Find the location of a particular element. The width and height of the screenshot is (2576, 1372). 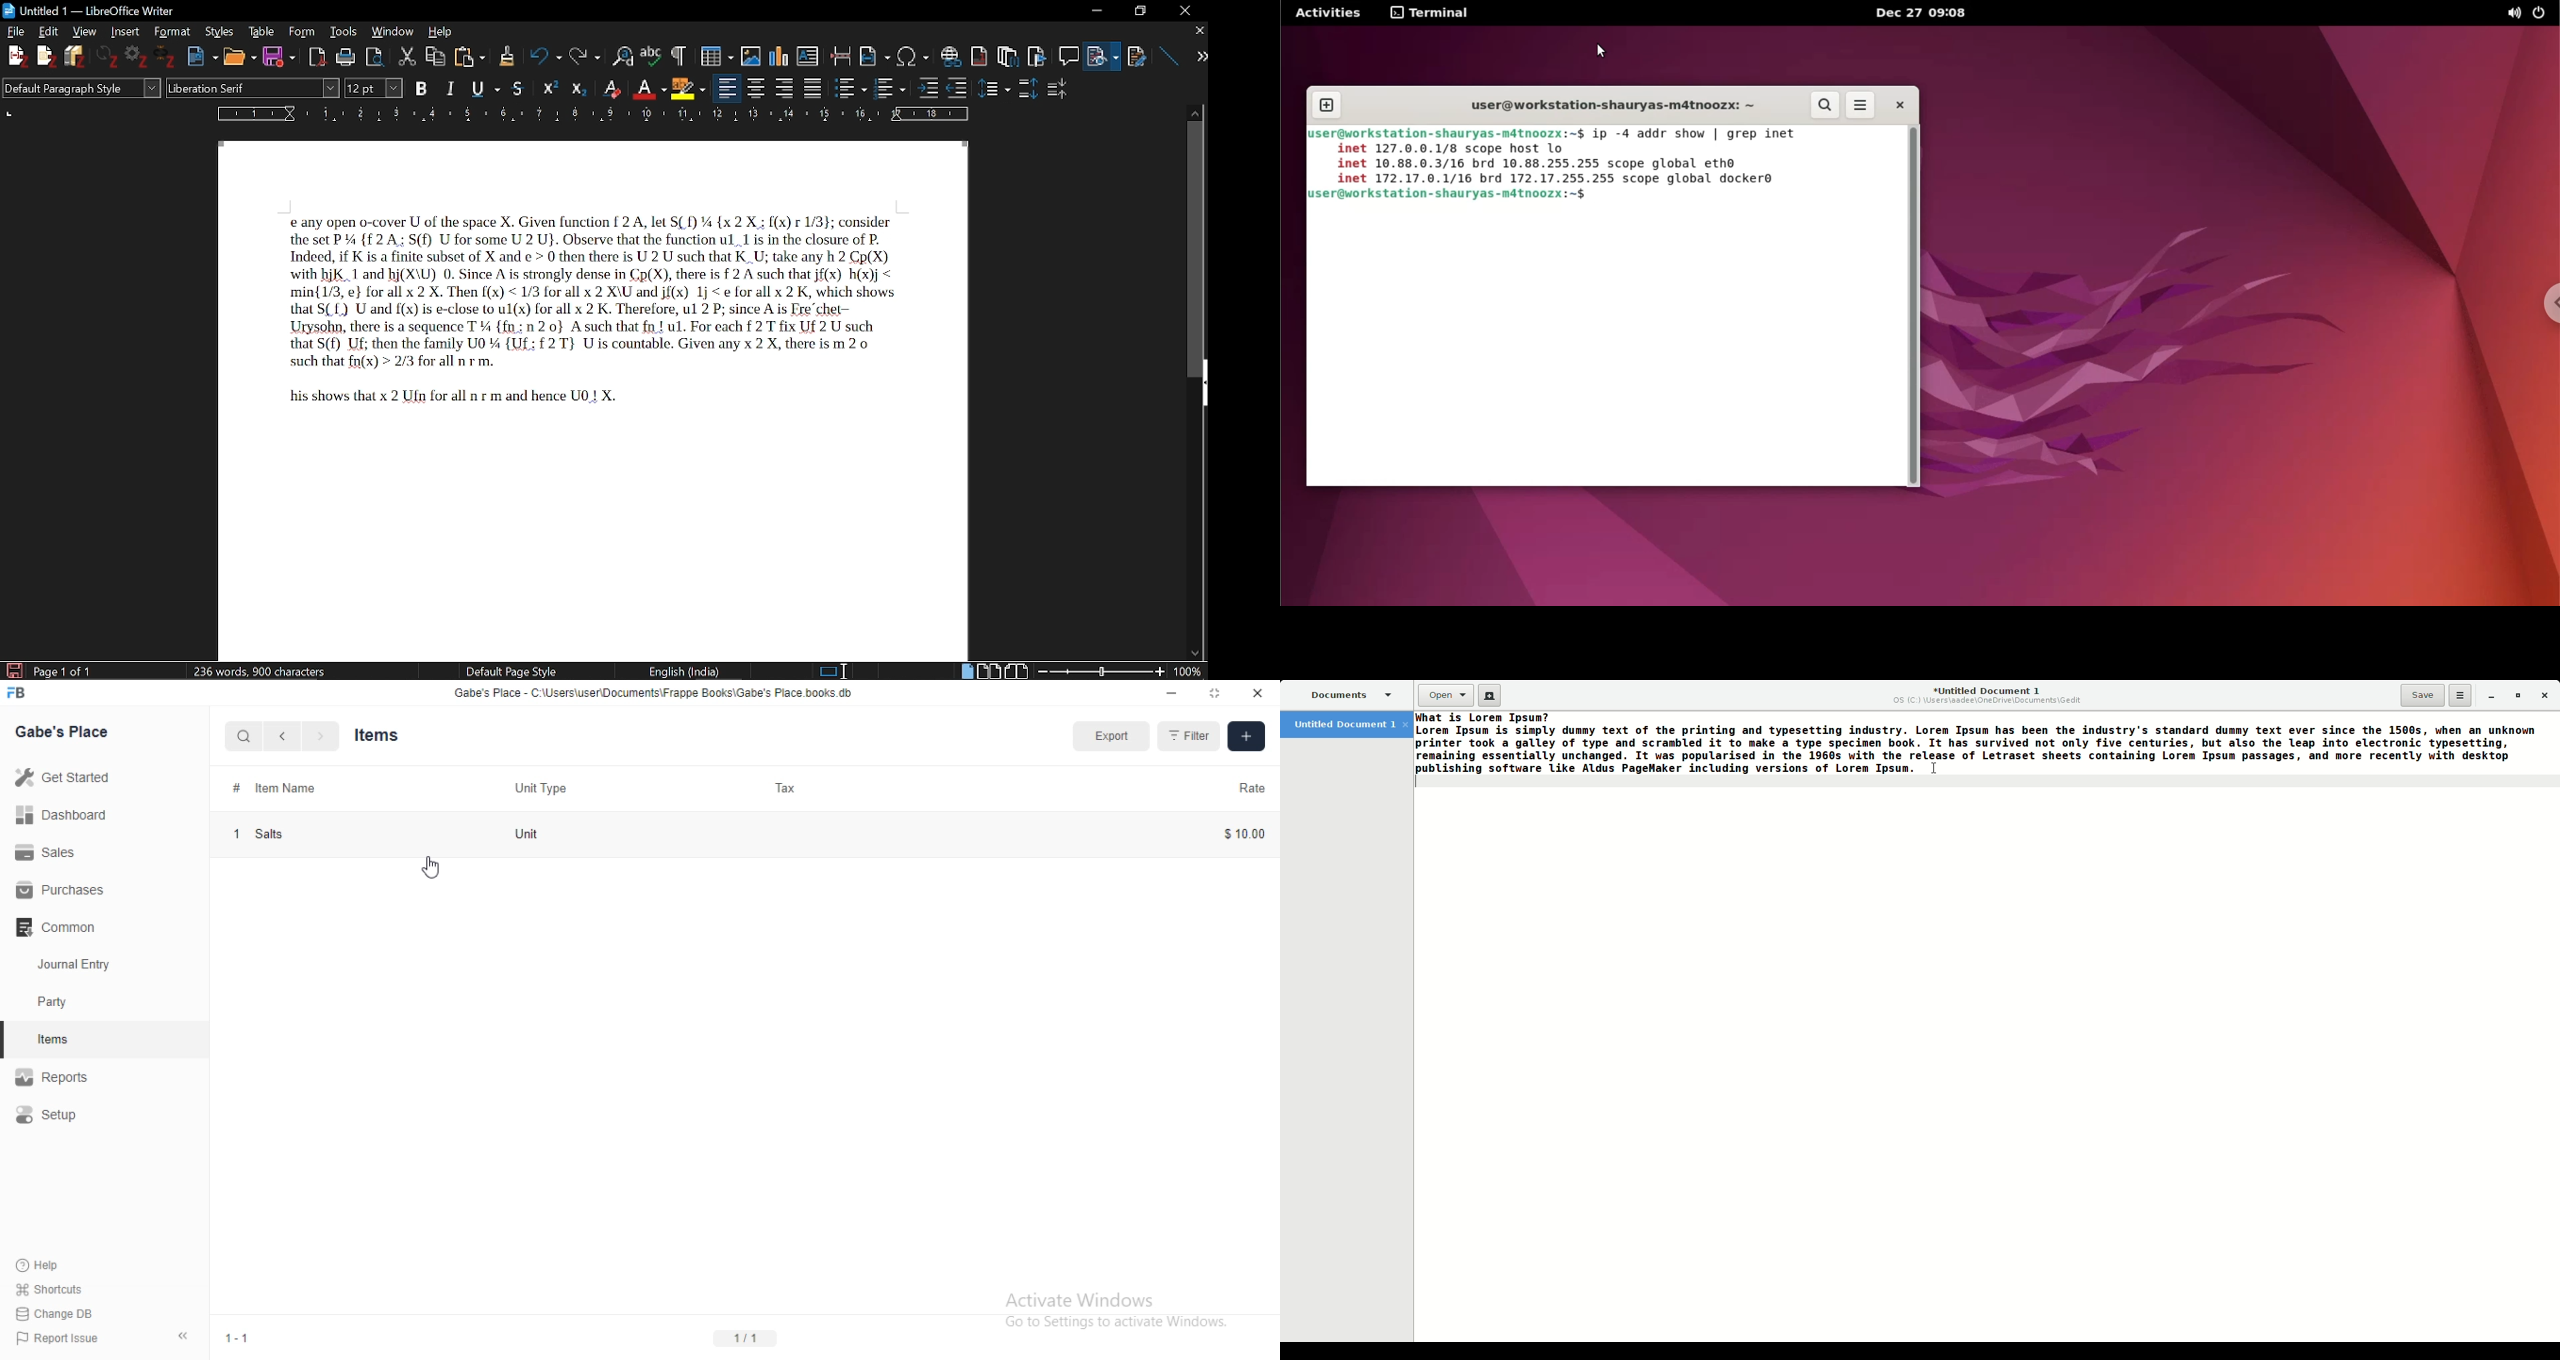

search is located at coordinates (244, 738).